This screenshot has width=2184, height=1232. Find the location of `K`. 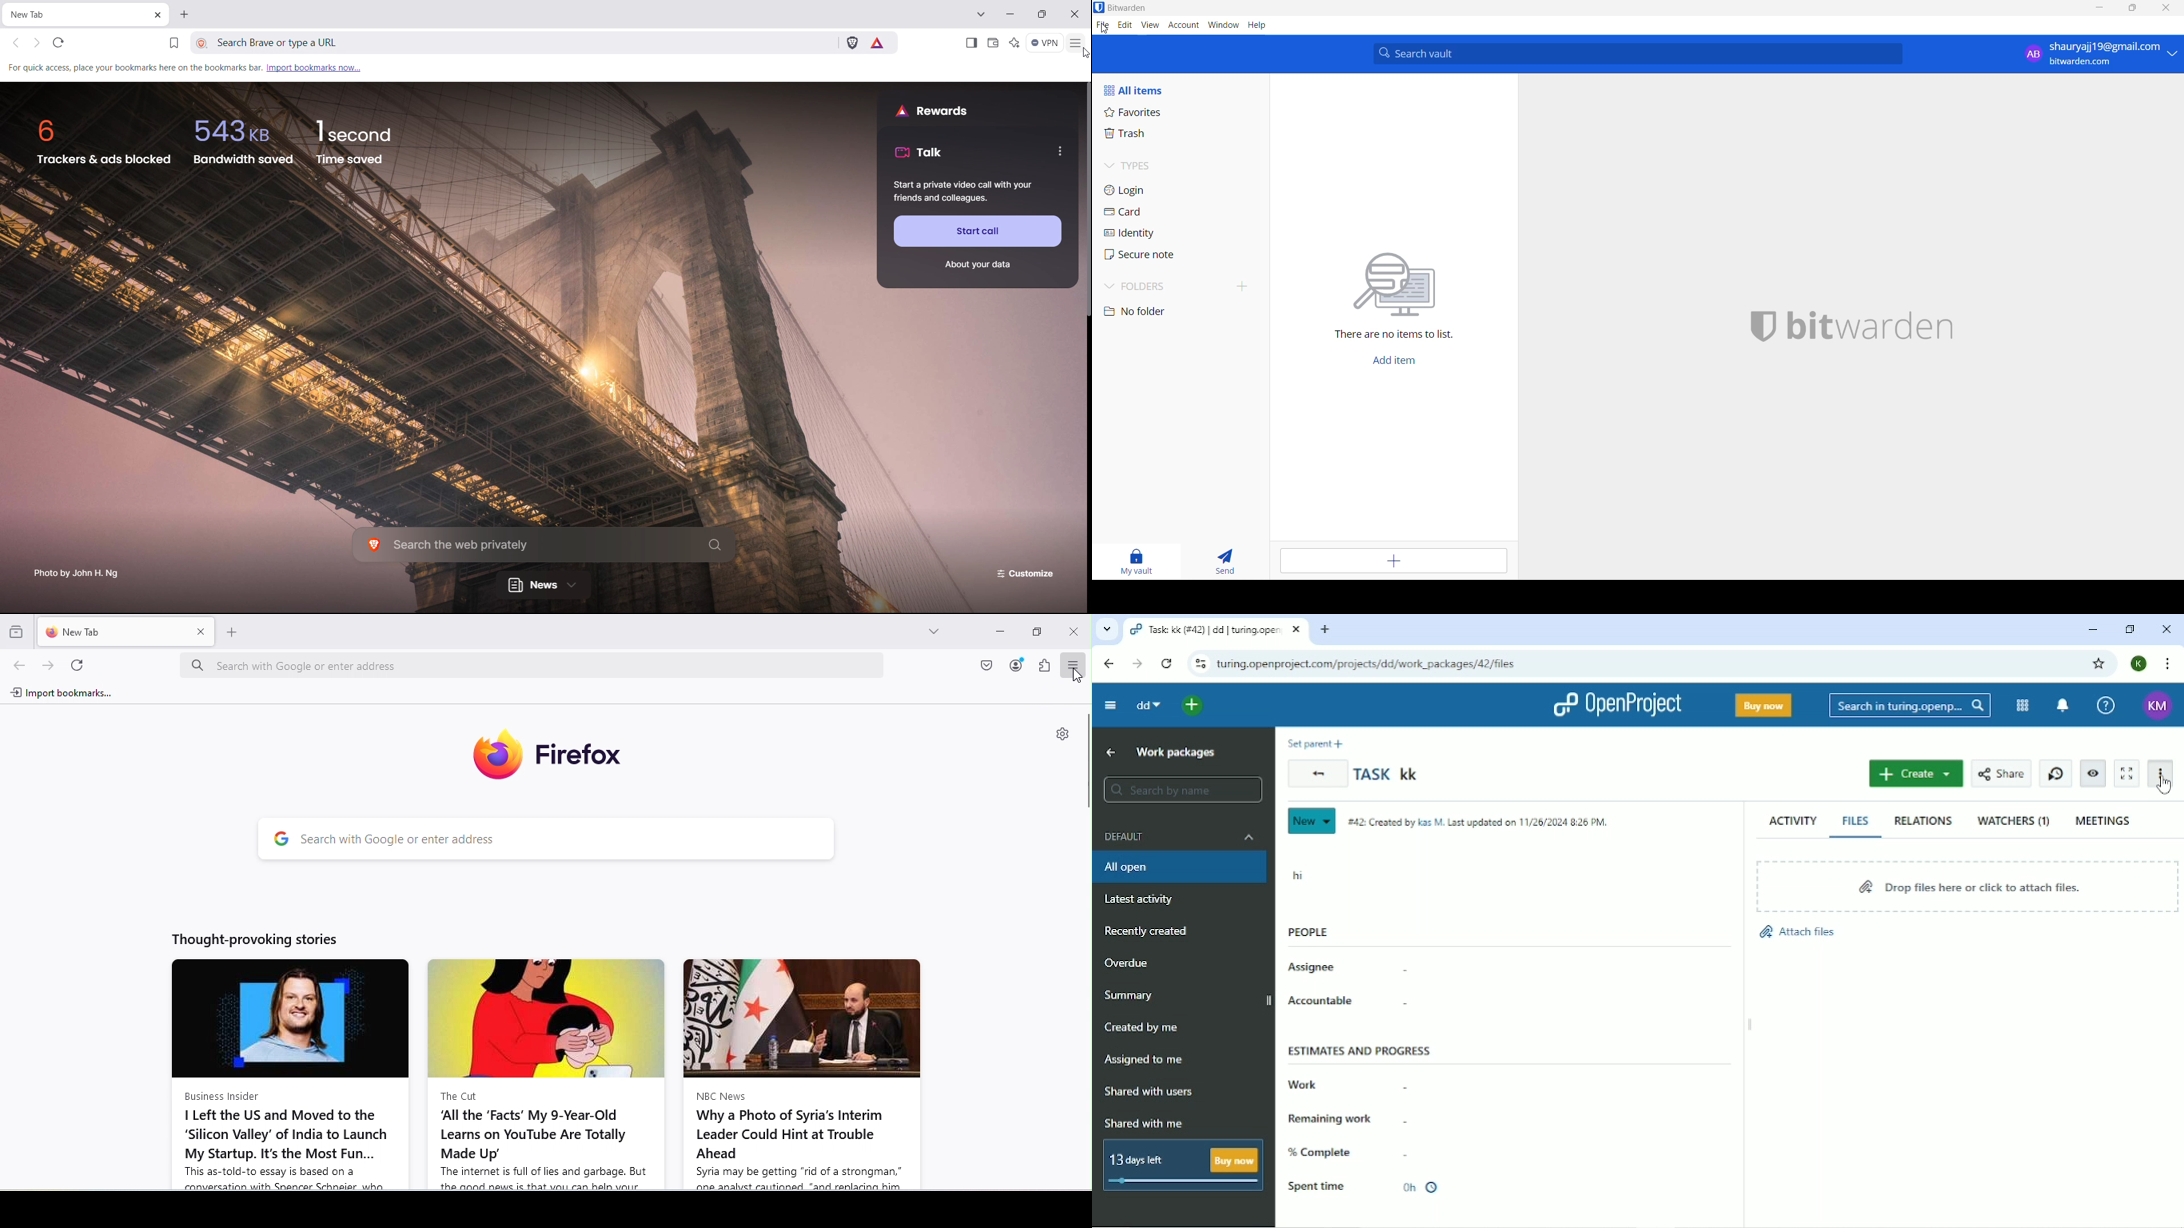

K is located at coordinates (2138, 664).